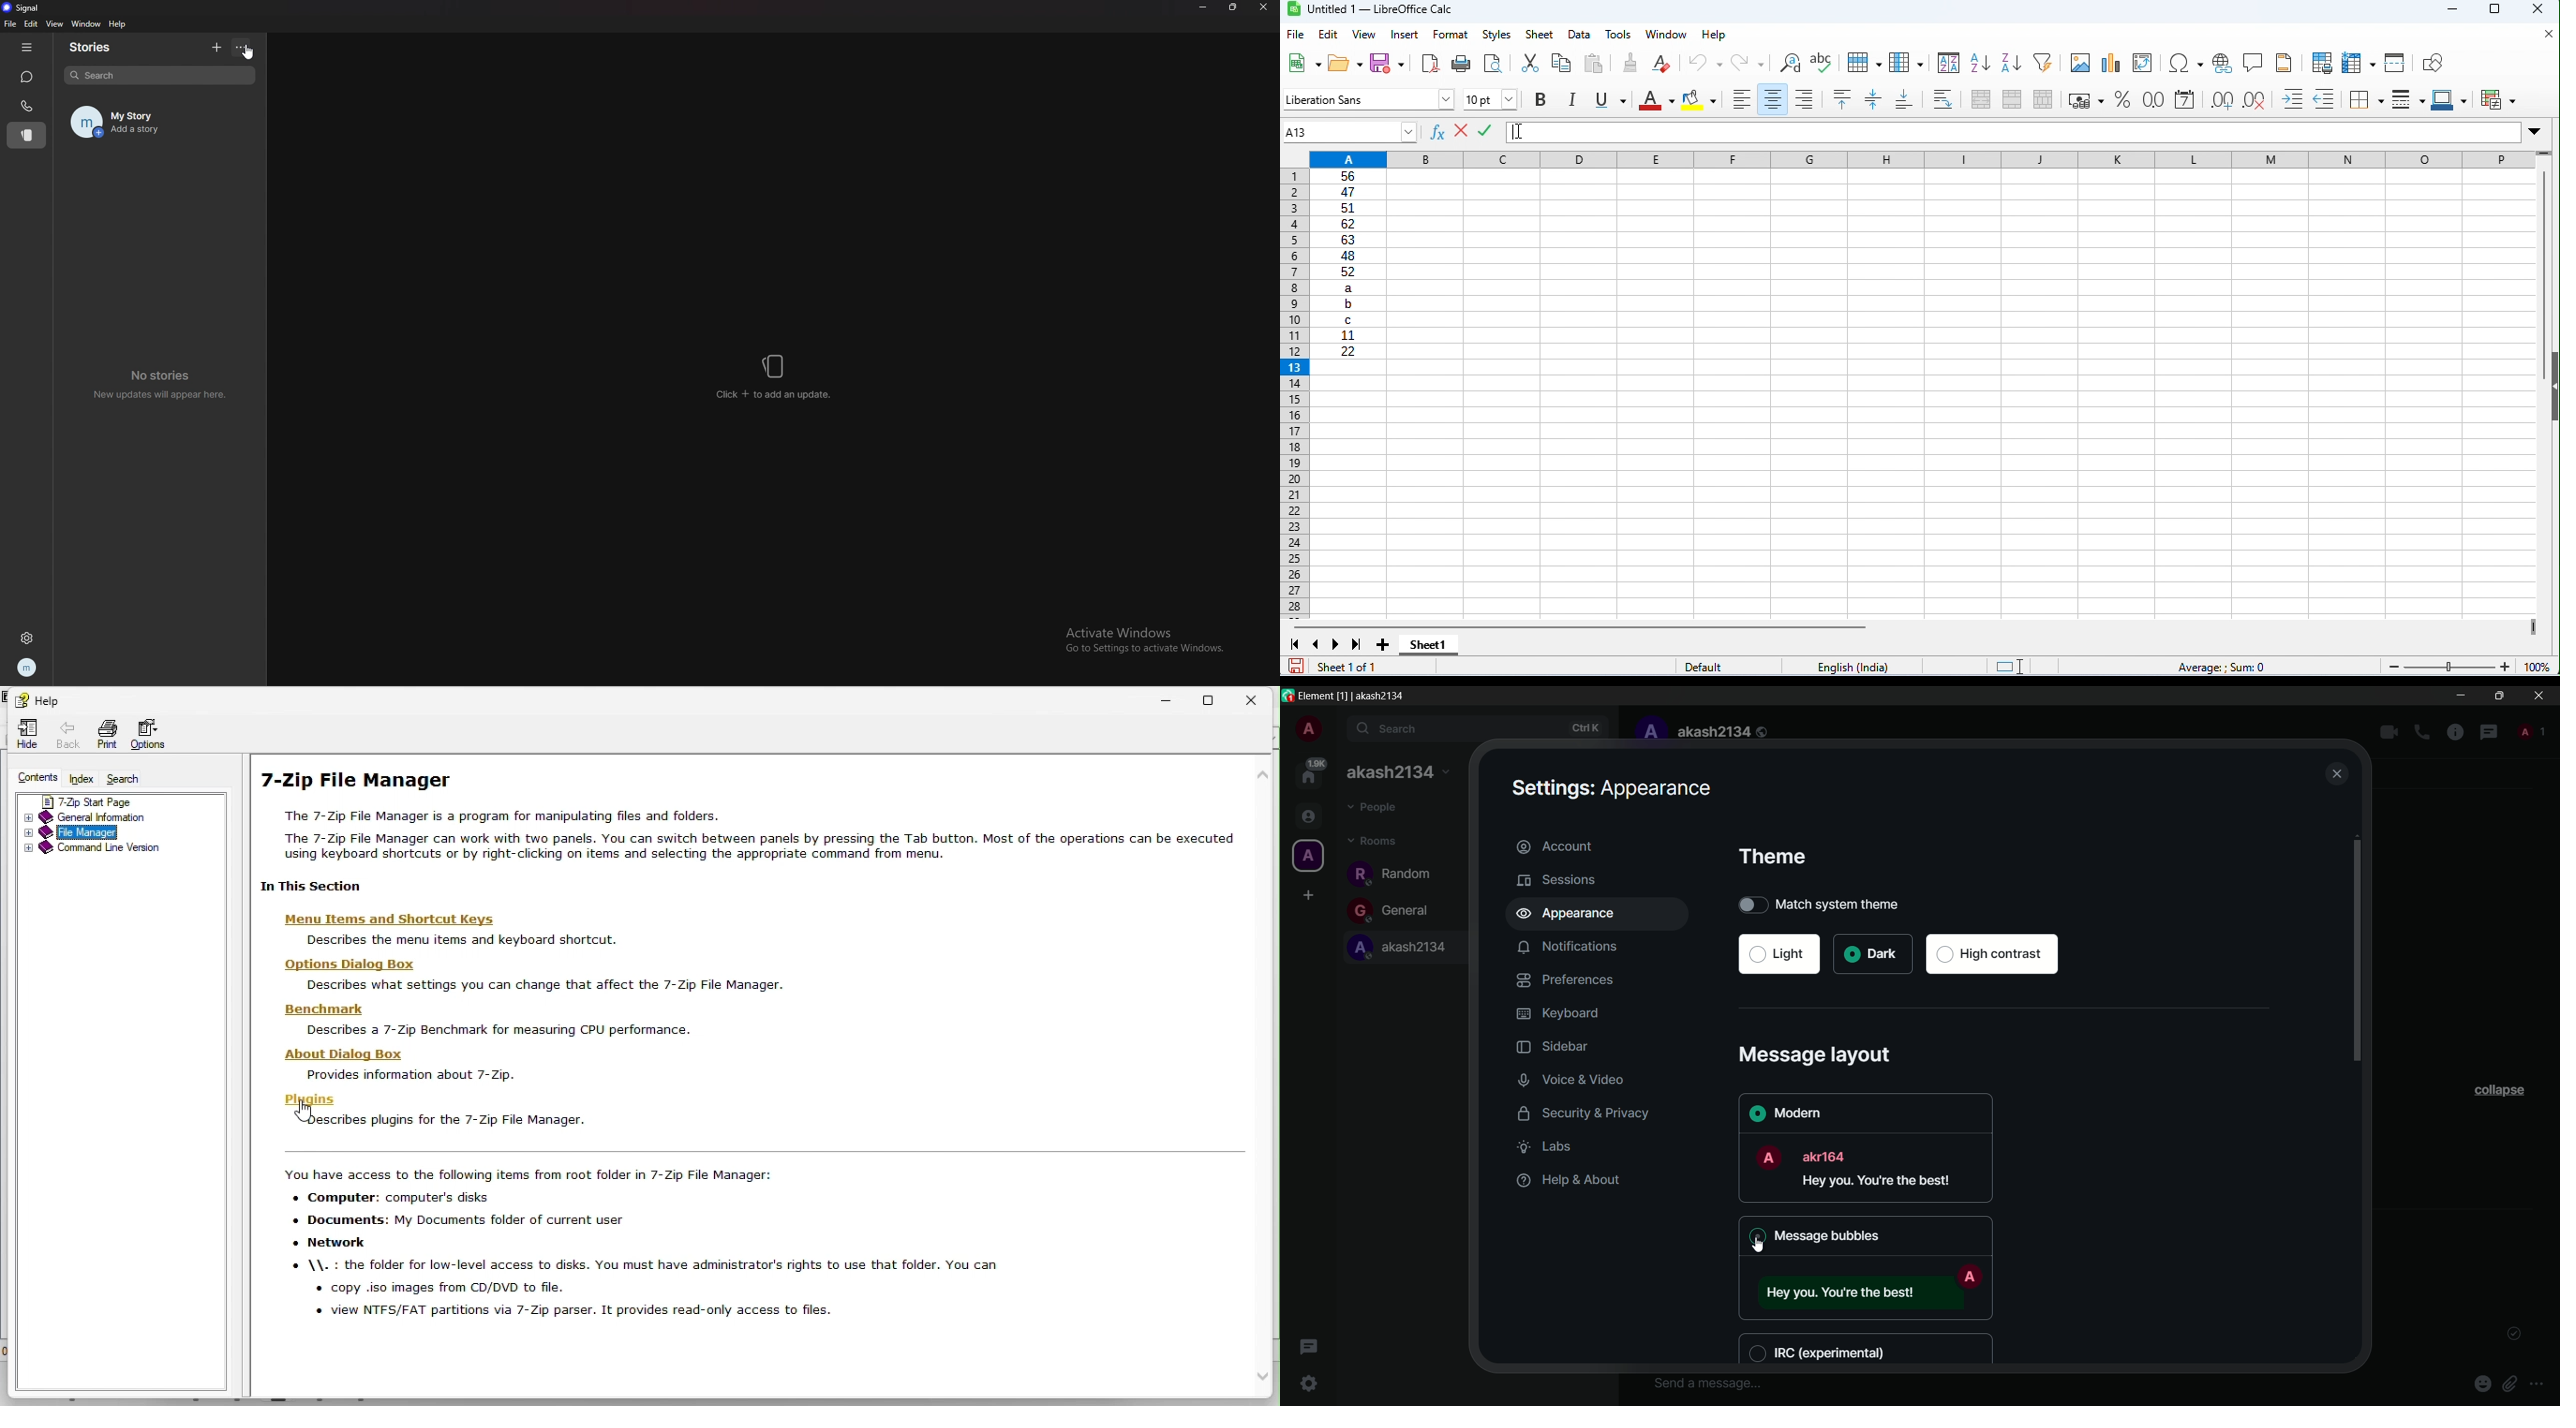 The width and height of the screenshot is (2576, 1428). What do you see at coordinates (1579, 36) in the screenshot?
I see `data` at bounding box center [1579, 36].